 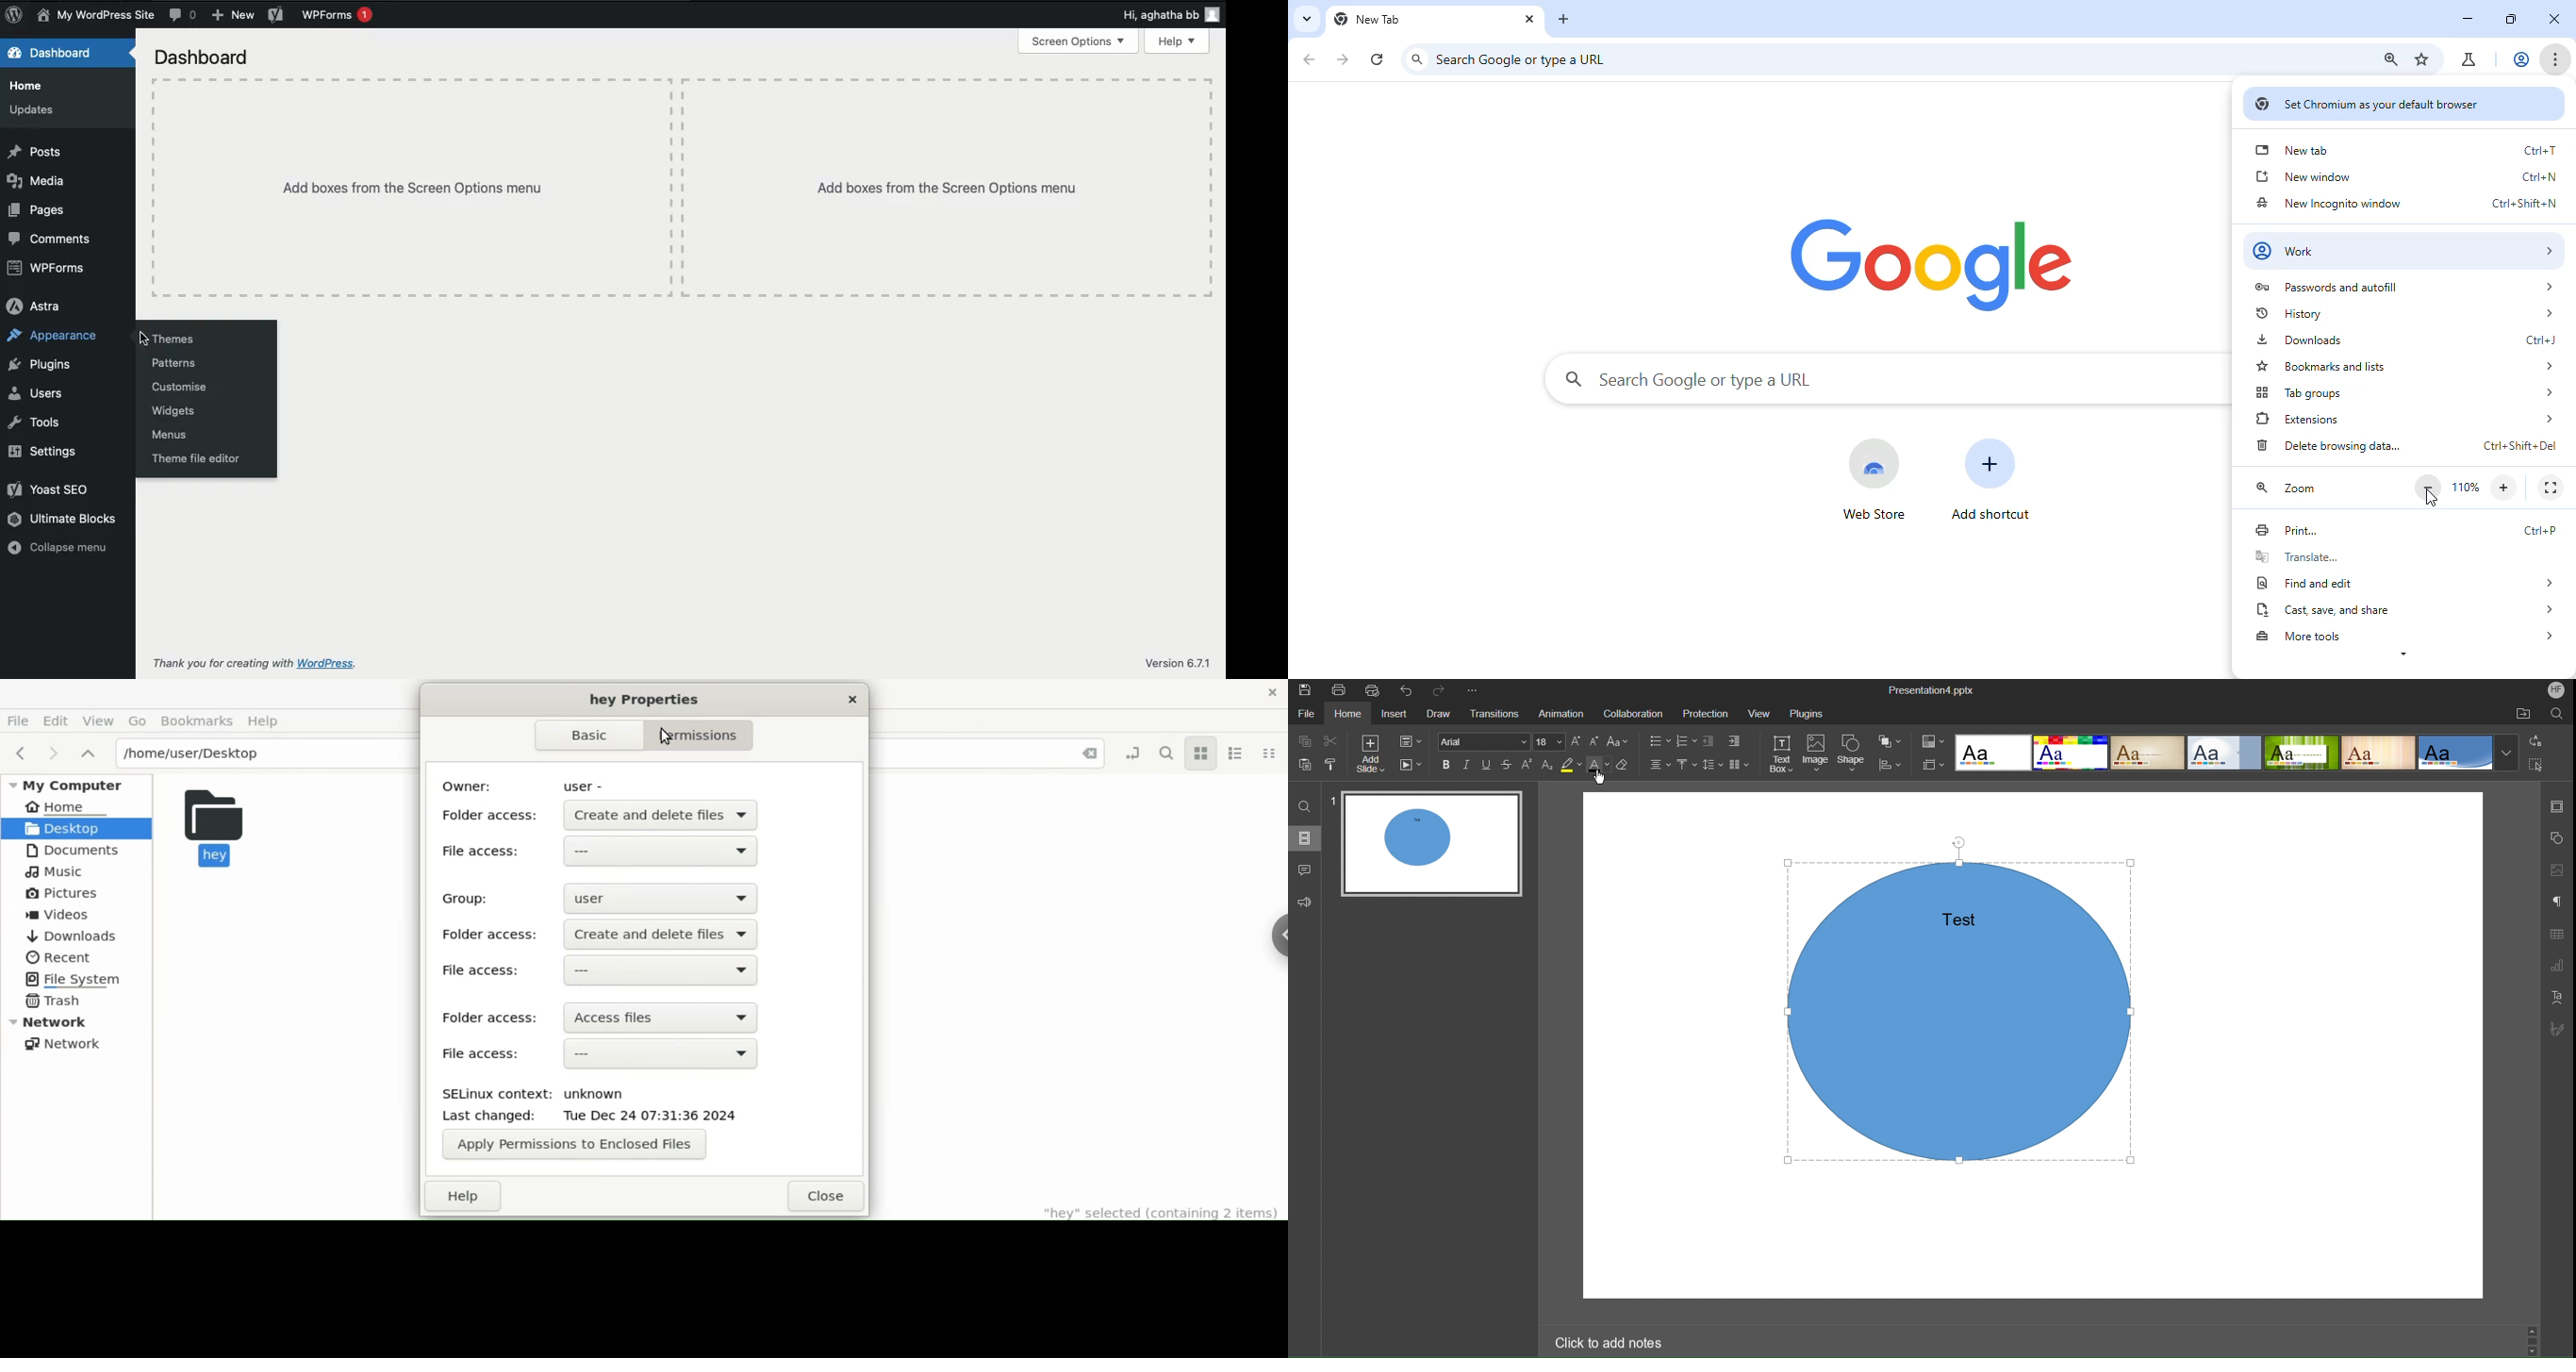 What do you see at coordinates (54, 1002) in the screenshot?
I see `Trash` at bounding box center [54, 1002].